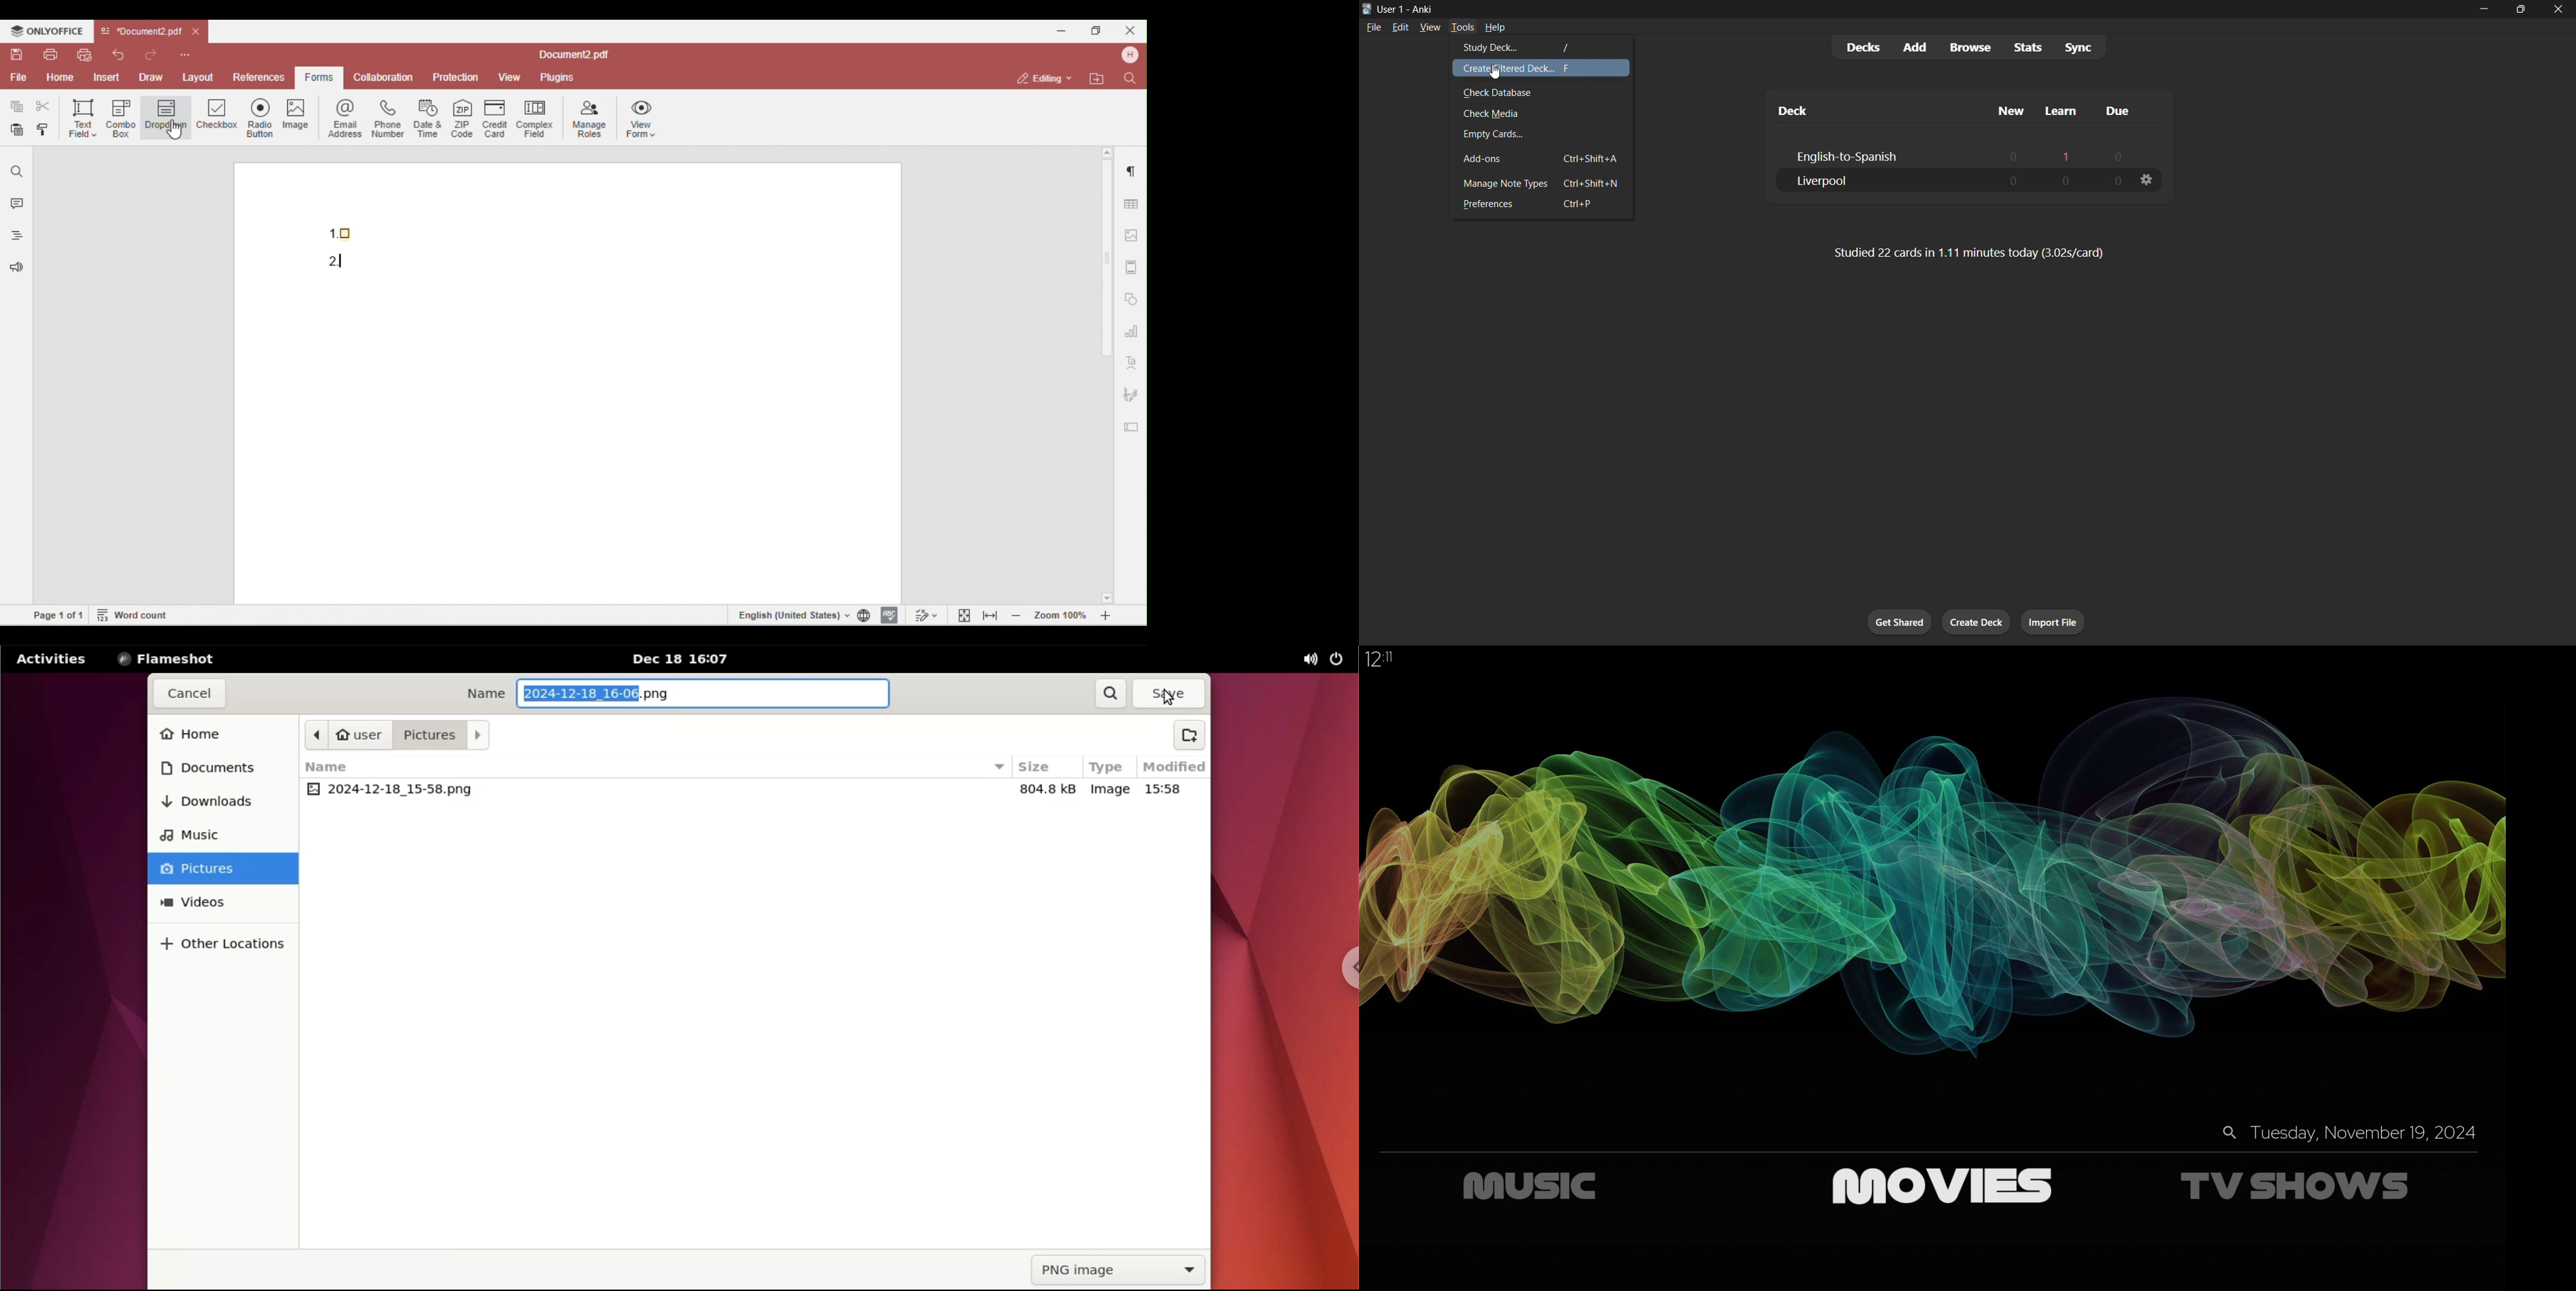 The height and width of the screenshot is (1316, 2576). I want to click on manage note types, so click(1541, 180).